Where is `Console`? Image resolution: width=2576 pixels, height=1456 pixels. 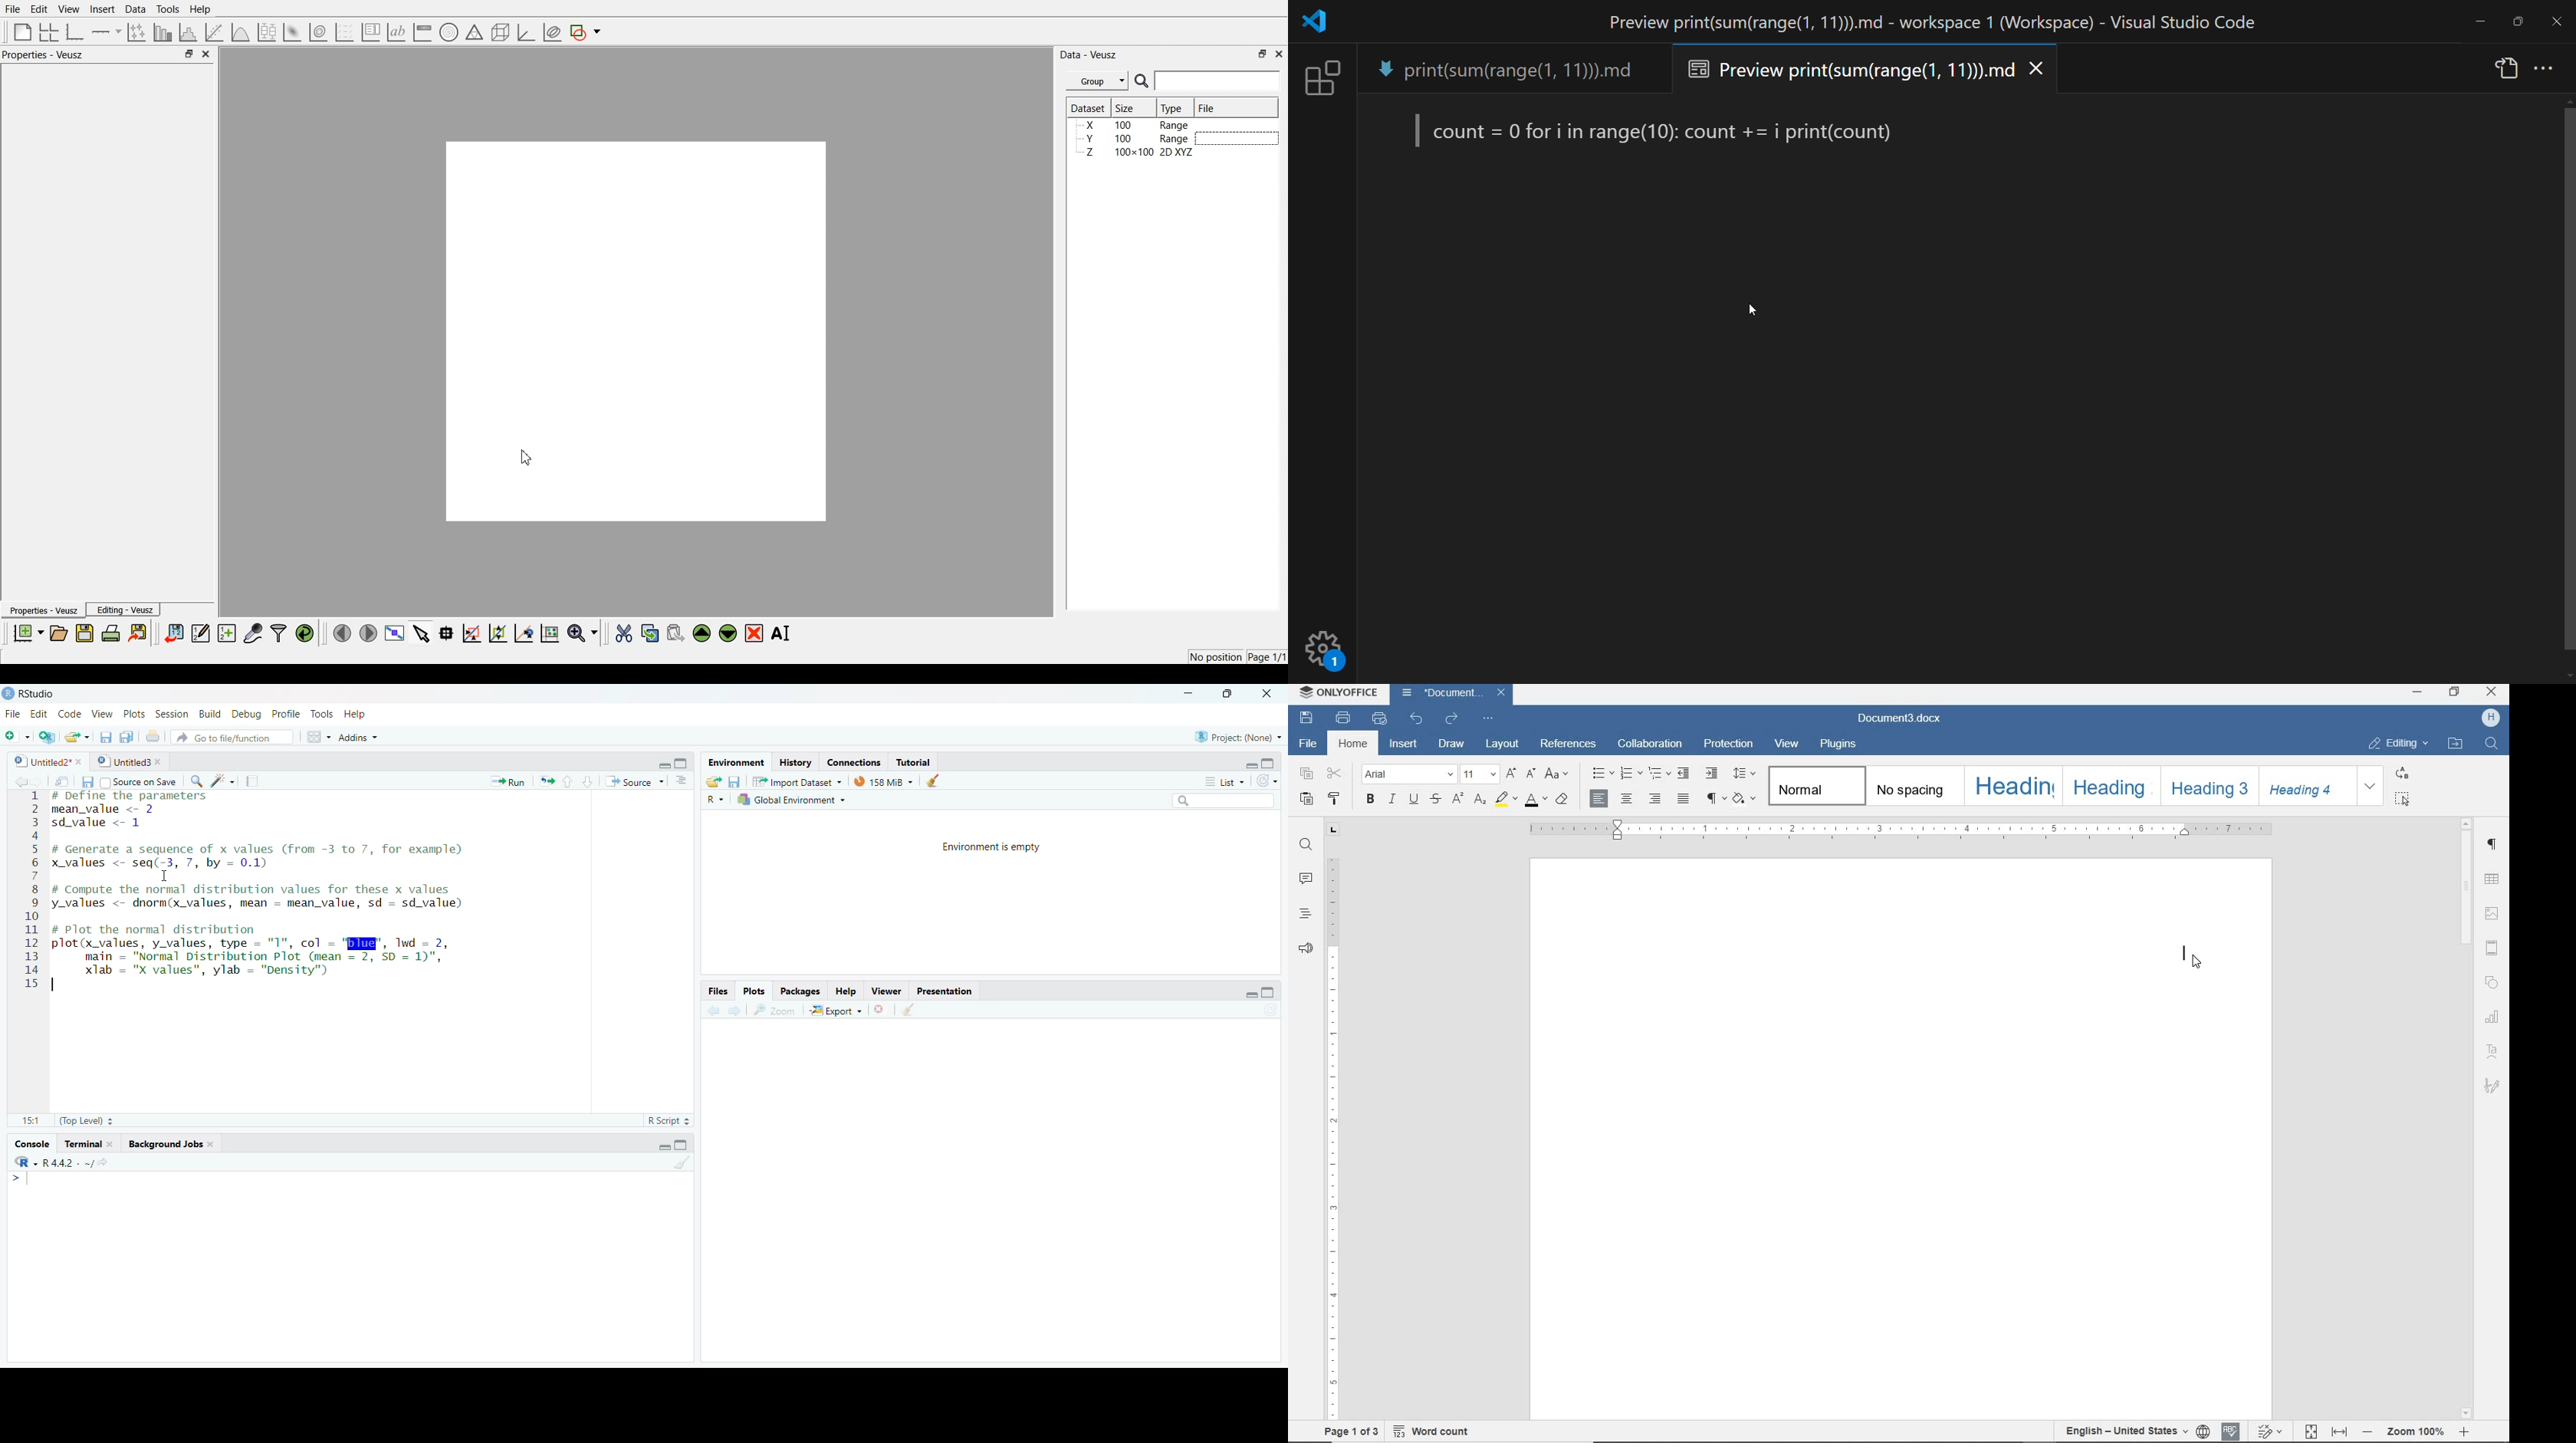
Console is located at coordinates (32, 1143).